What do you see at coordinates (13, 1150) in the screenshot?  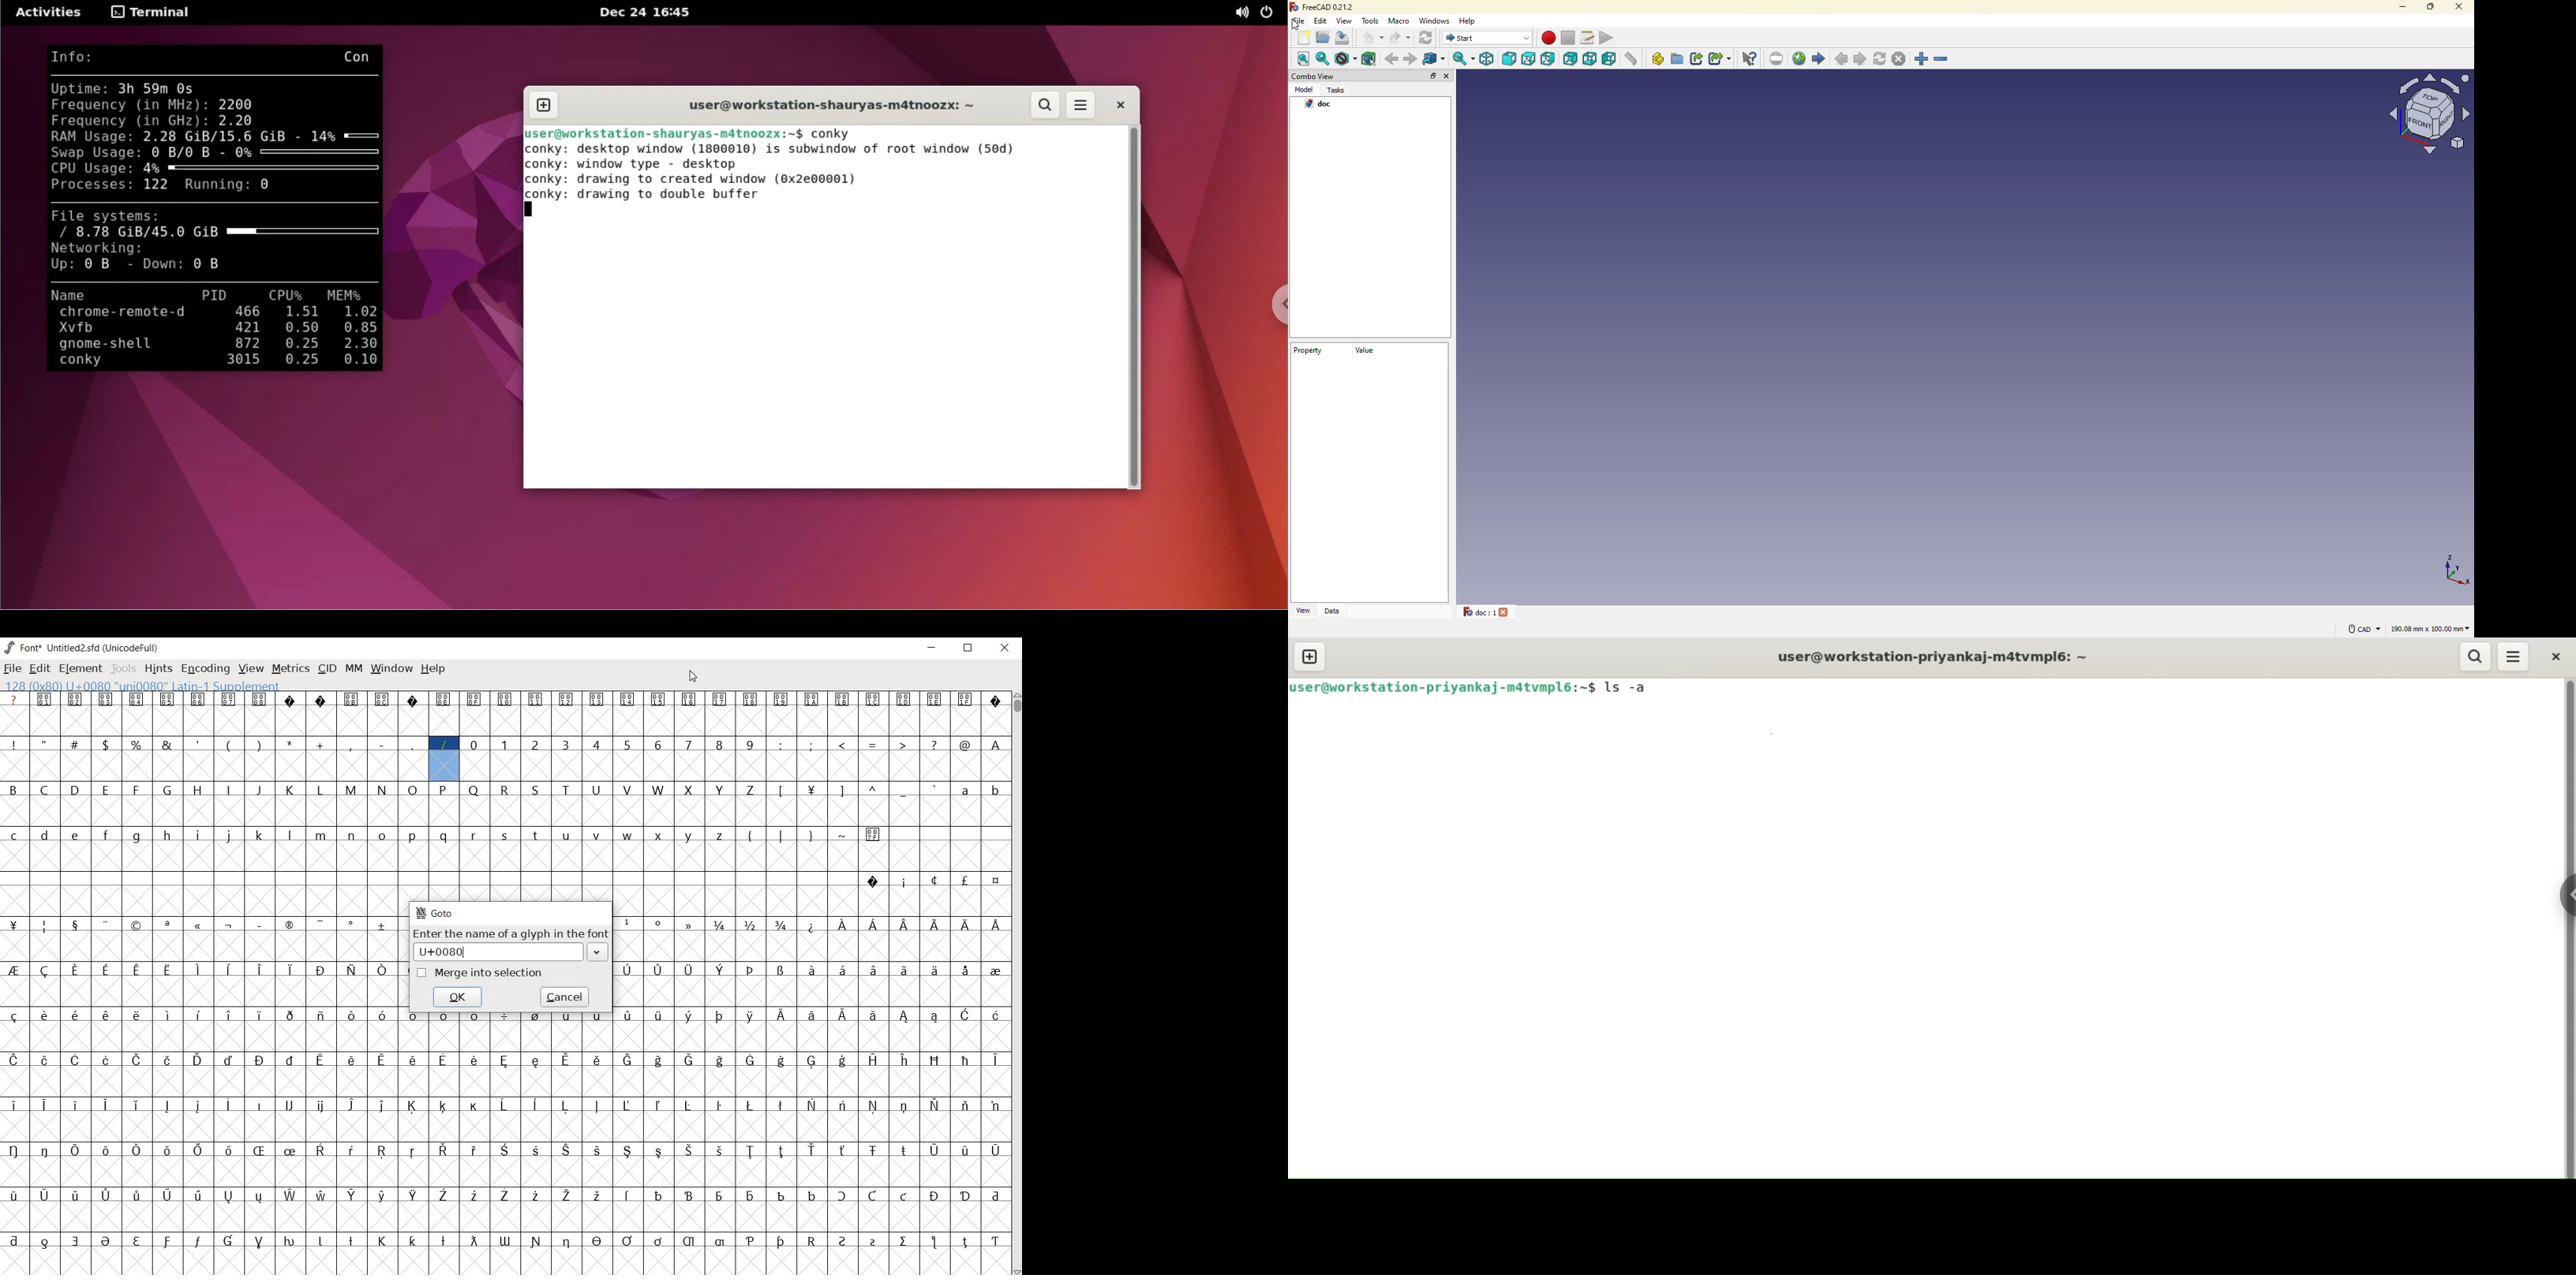 I see `glyph` at bounding box center [13, 1150].